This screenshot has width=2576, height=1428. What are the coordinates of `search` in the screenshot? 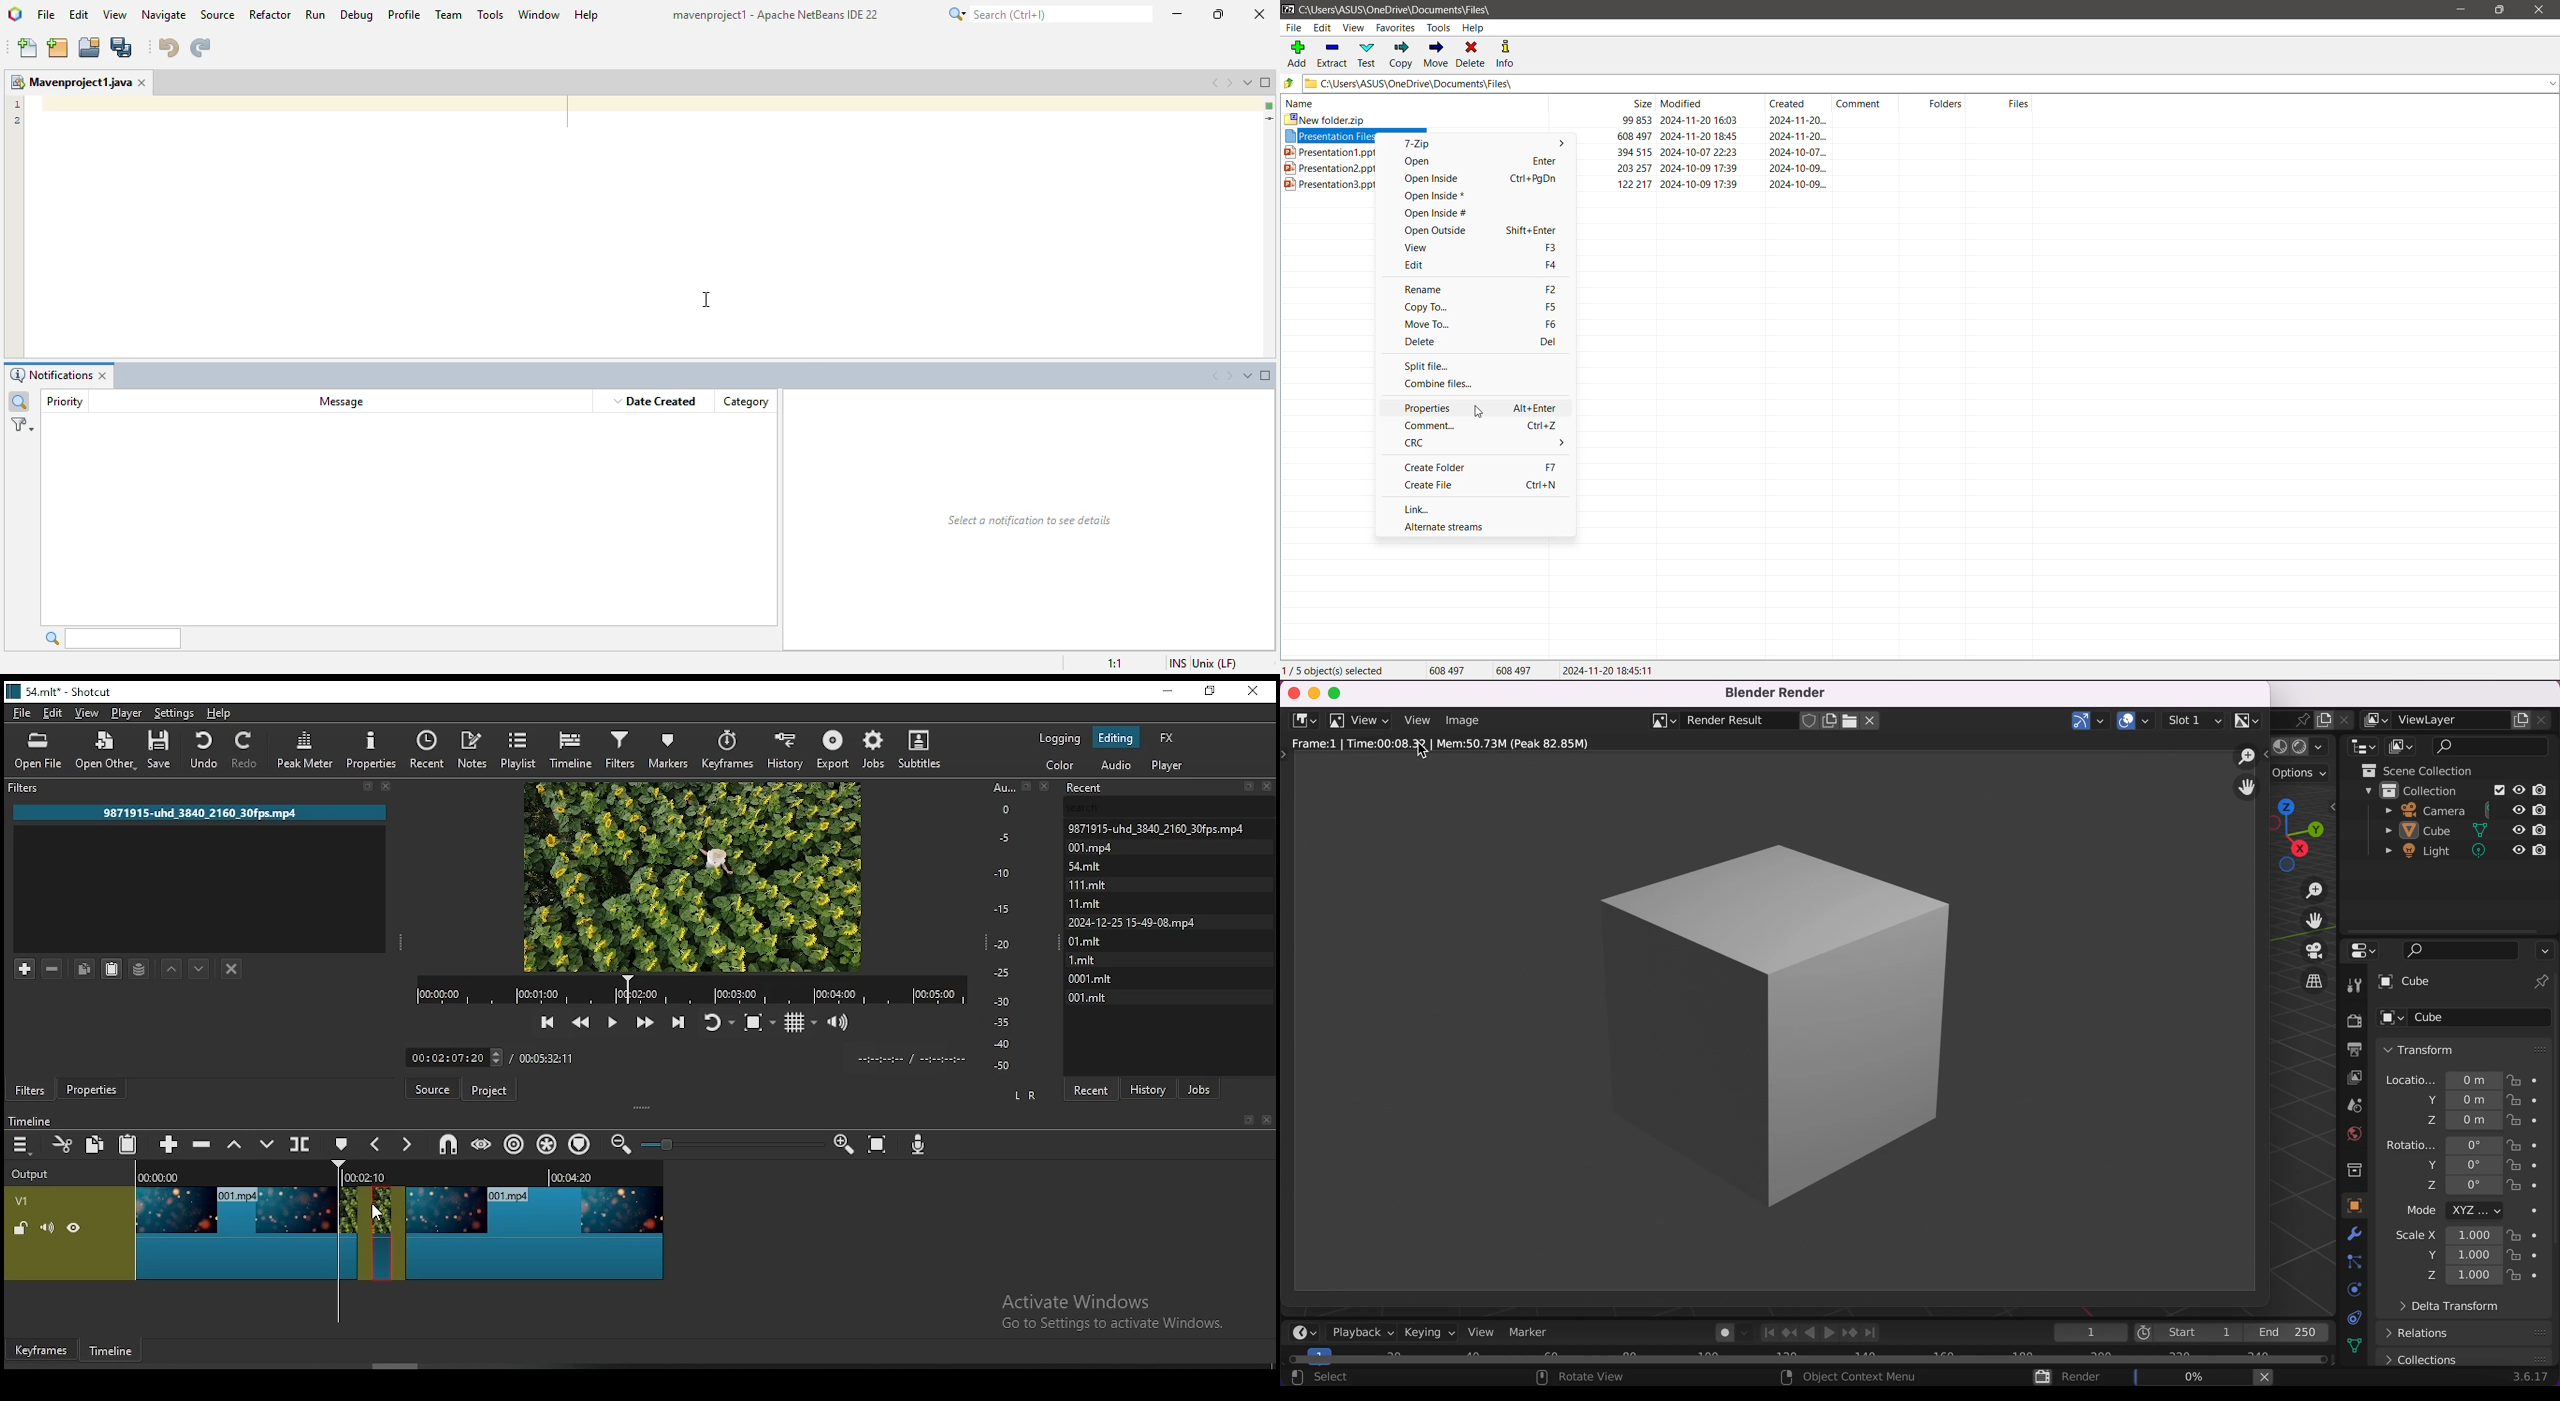 It's located at (1049, 13).